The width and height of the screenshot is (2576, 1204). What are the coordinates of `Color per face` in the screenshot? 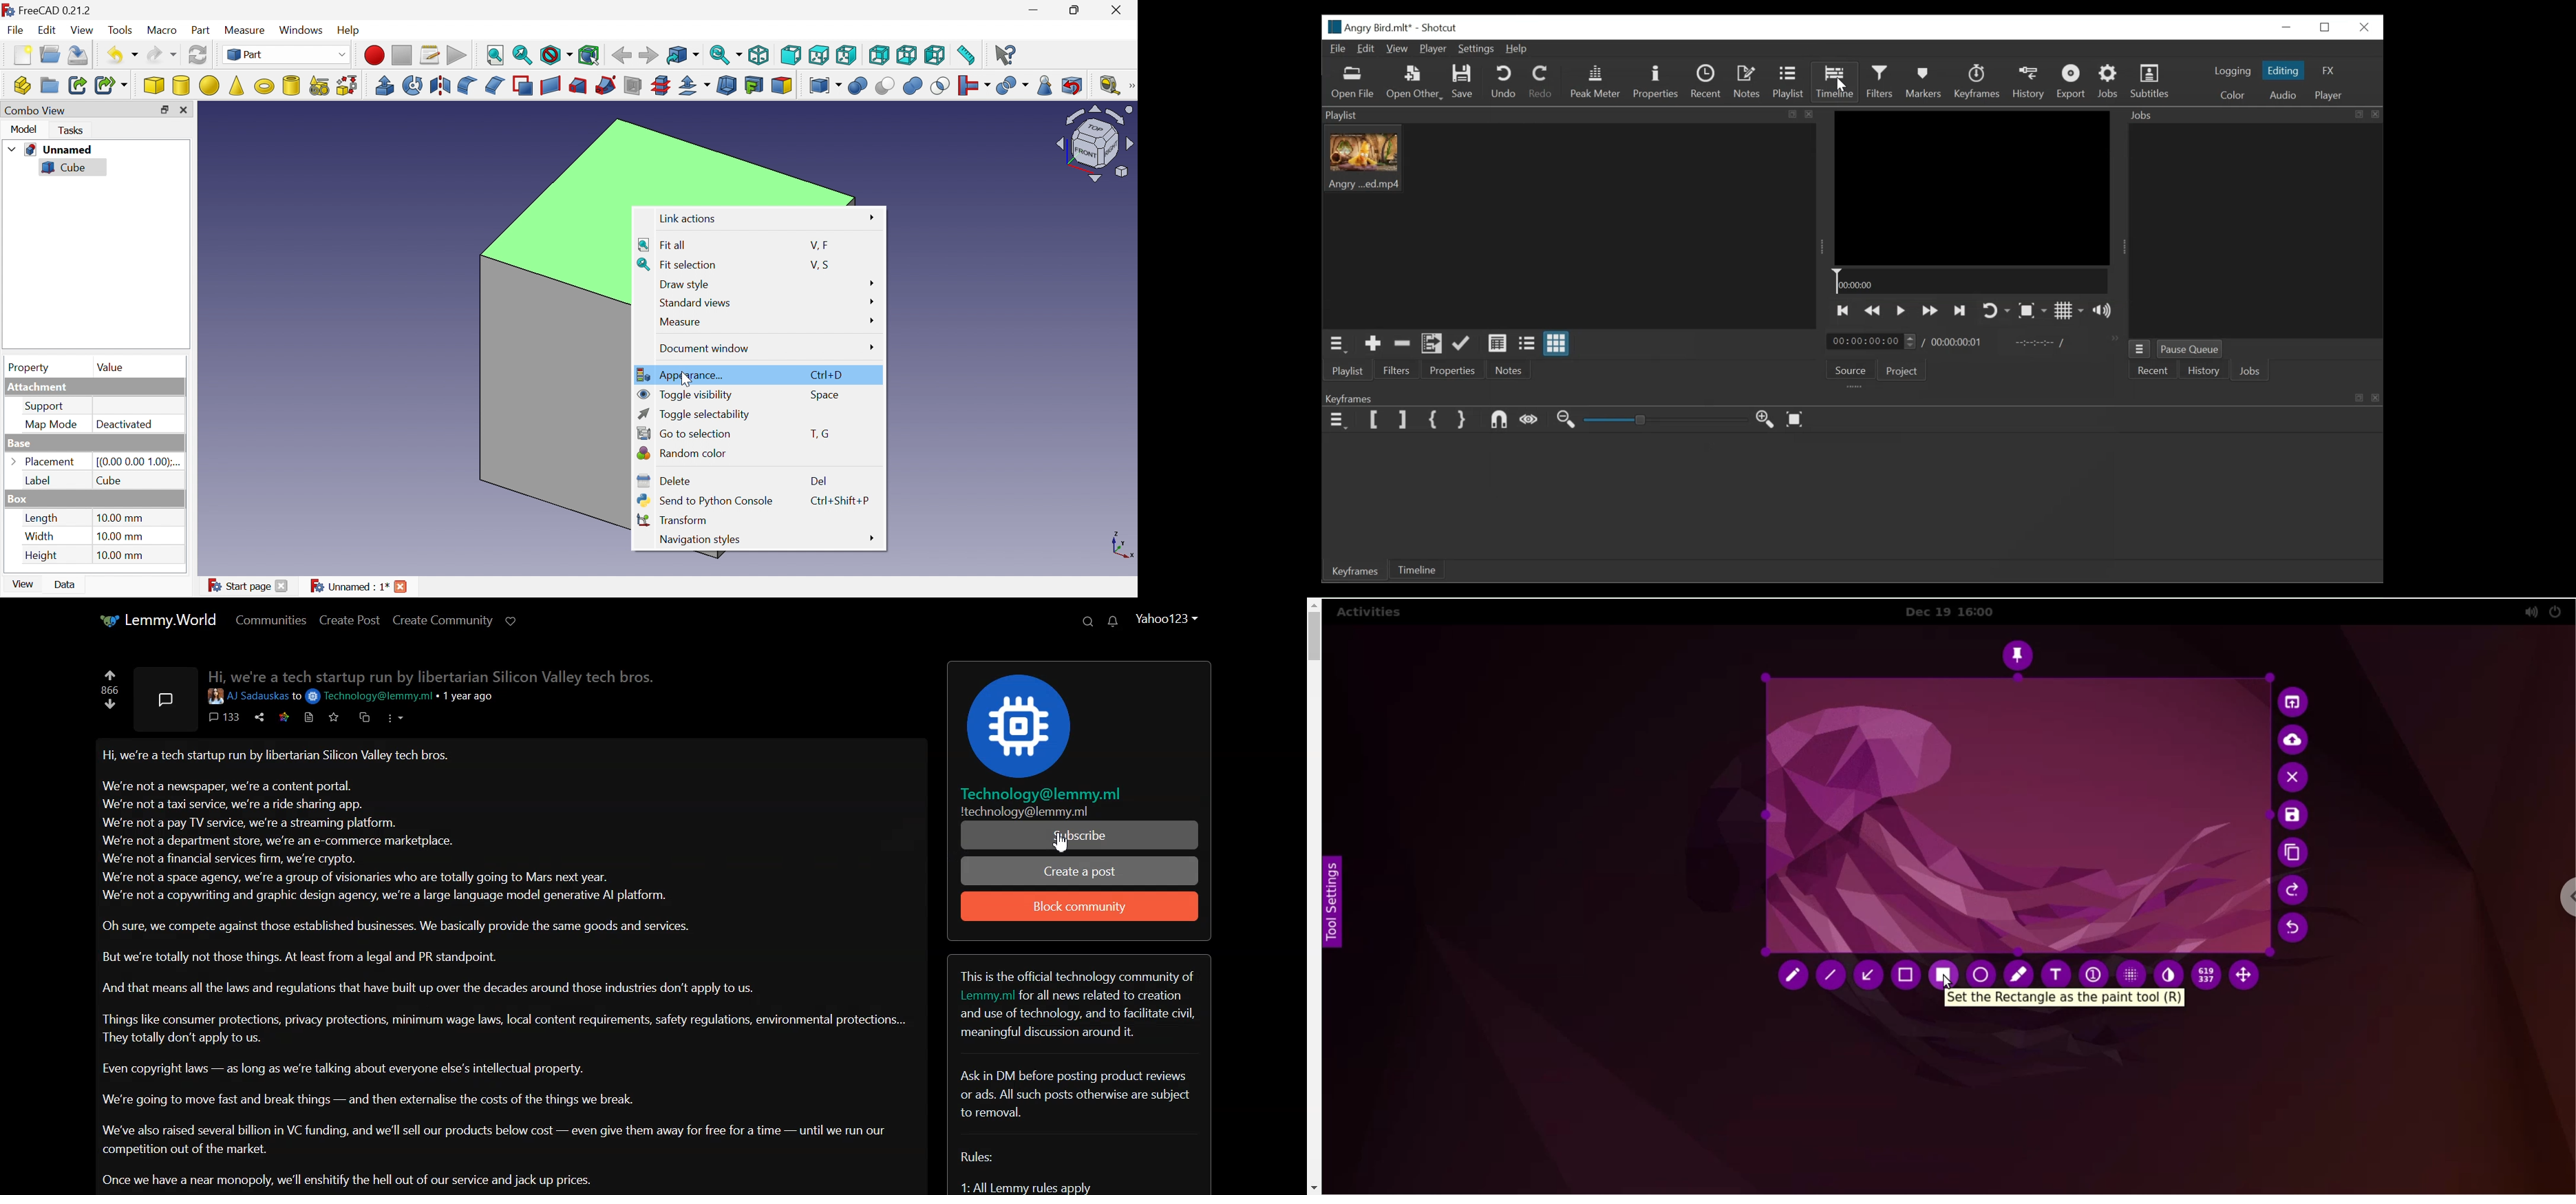 It's located at (784, 86).